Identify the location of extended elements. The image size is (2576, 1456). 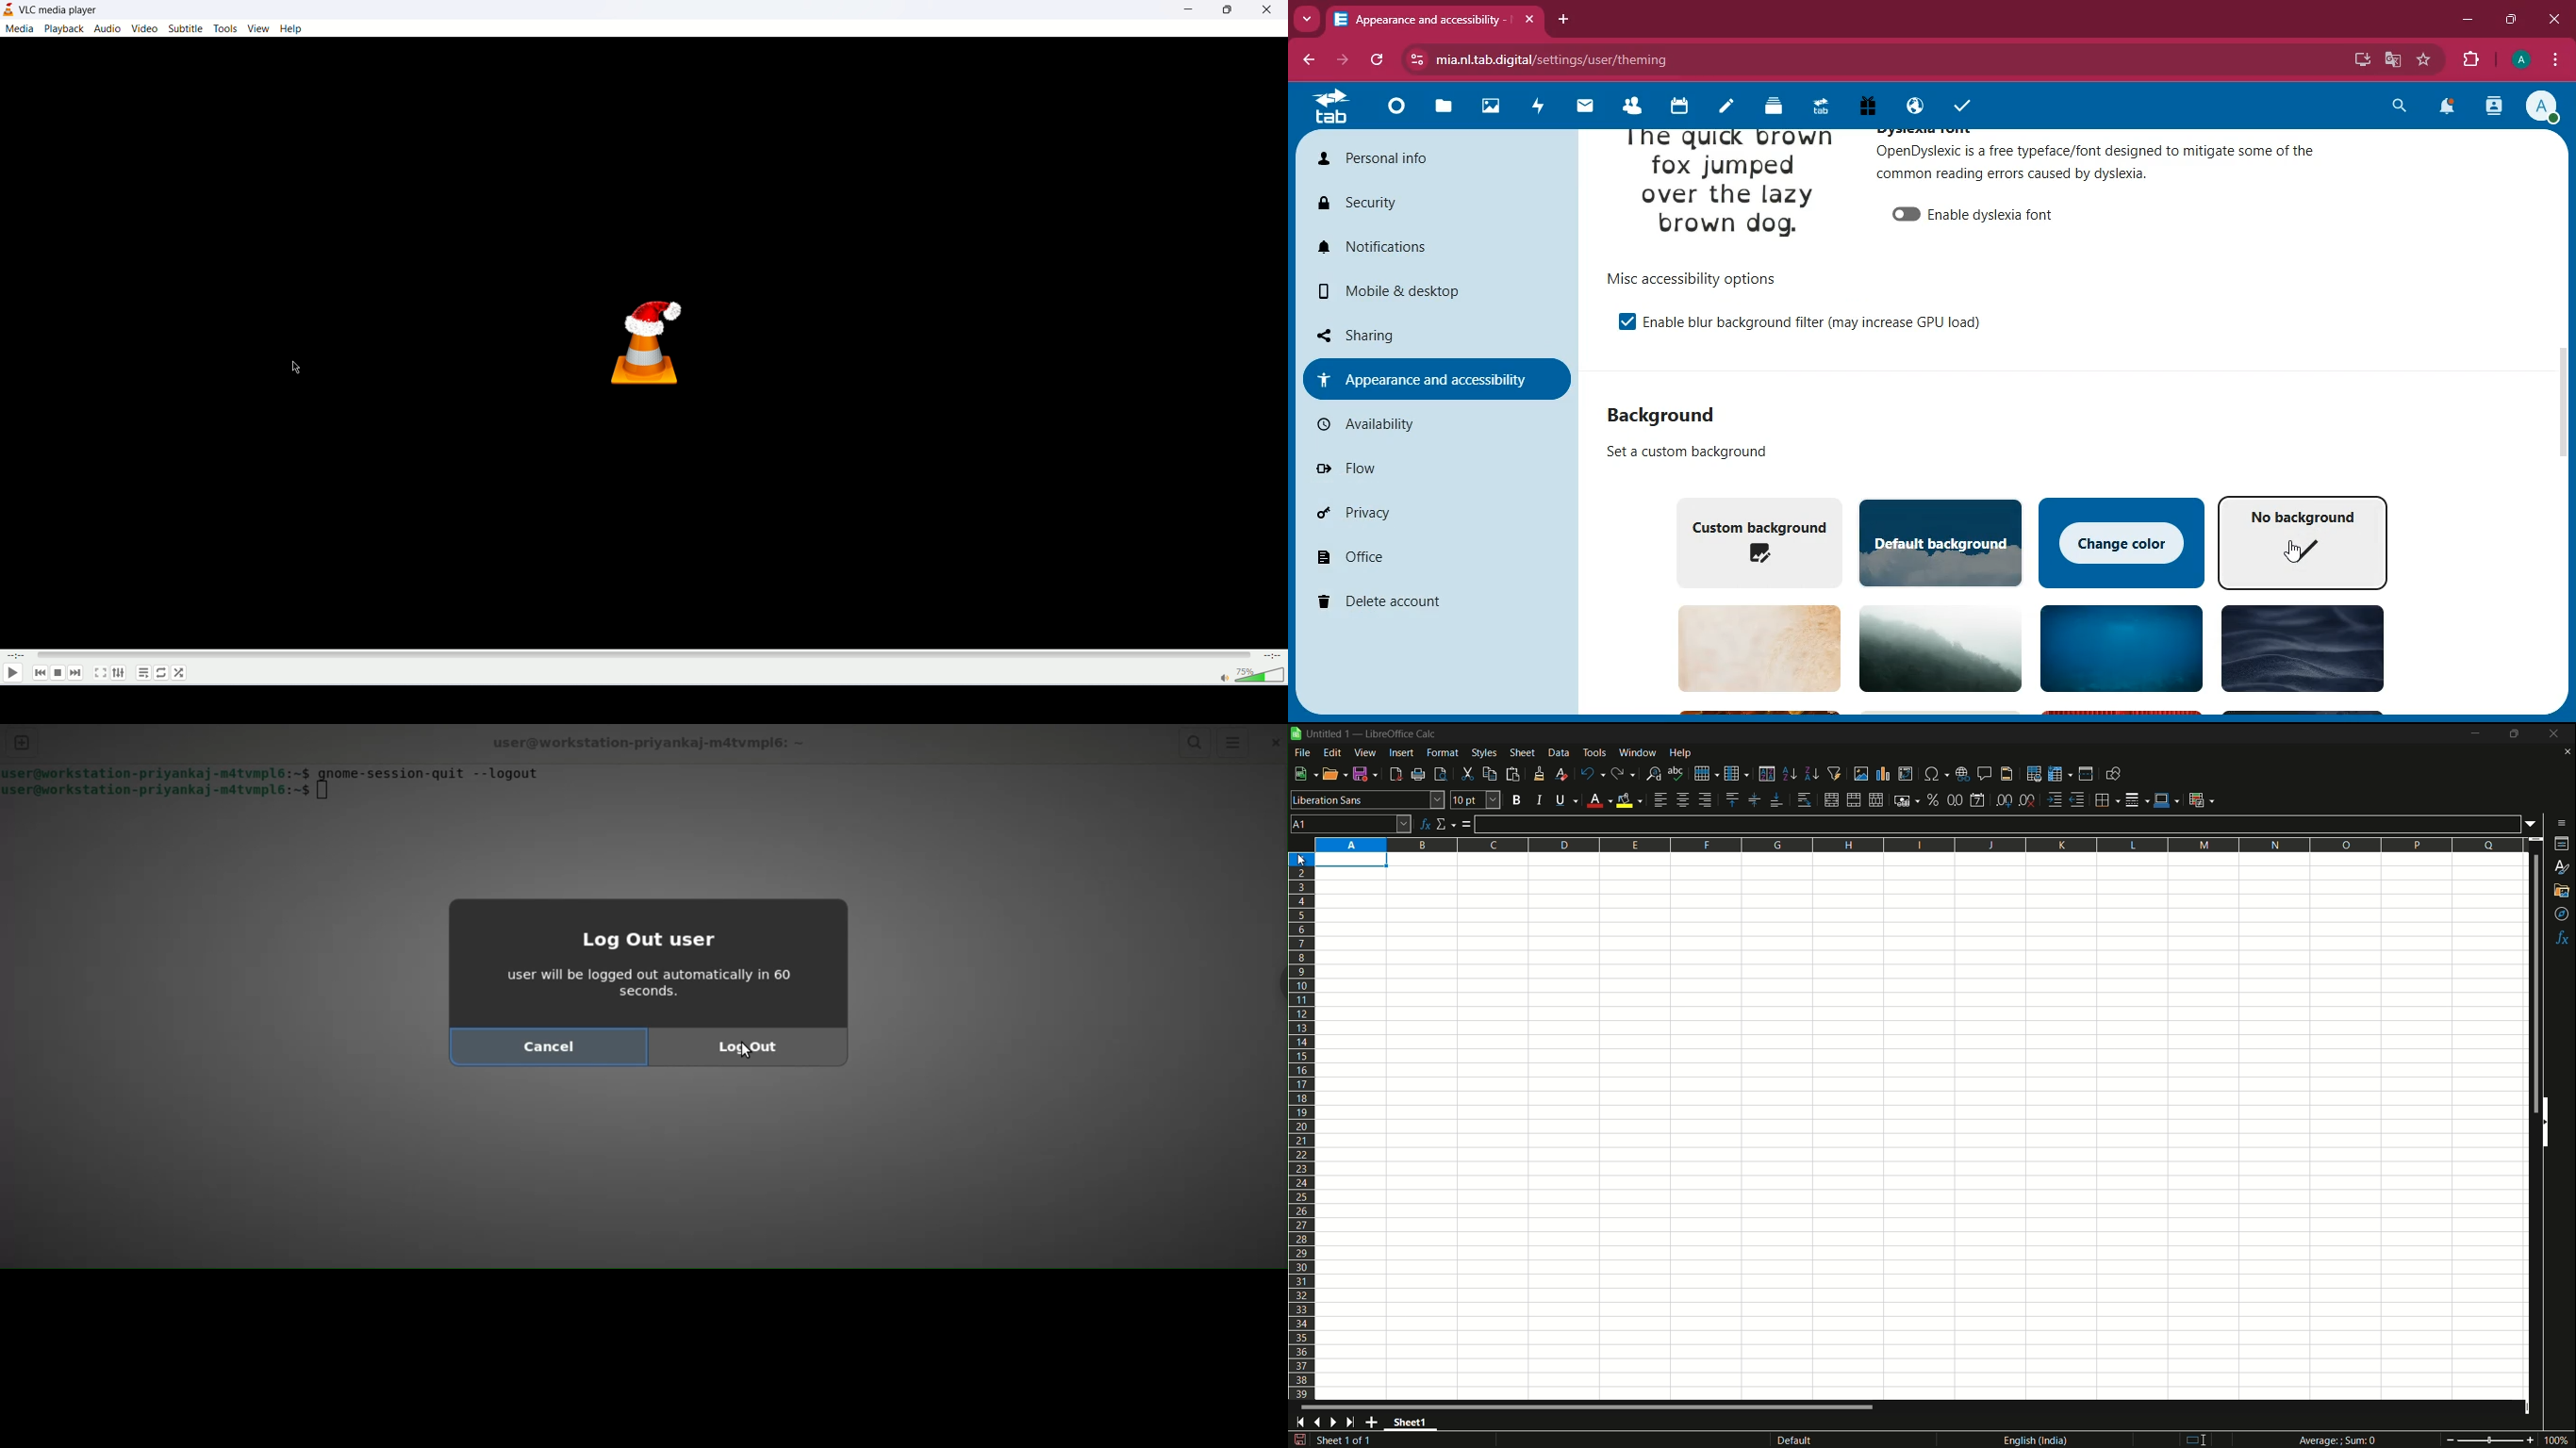
(119, 674).